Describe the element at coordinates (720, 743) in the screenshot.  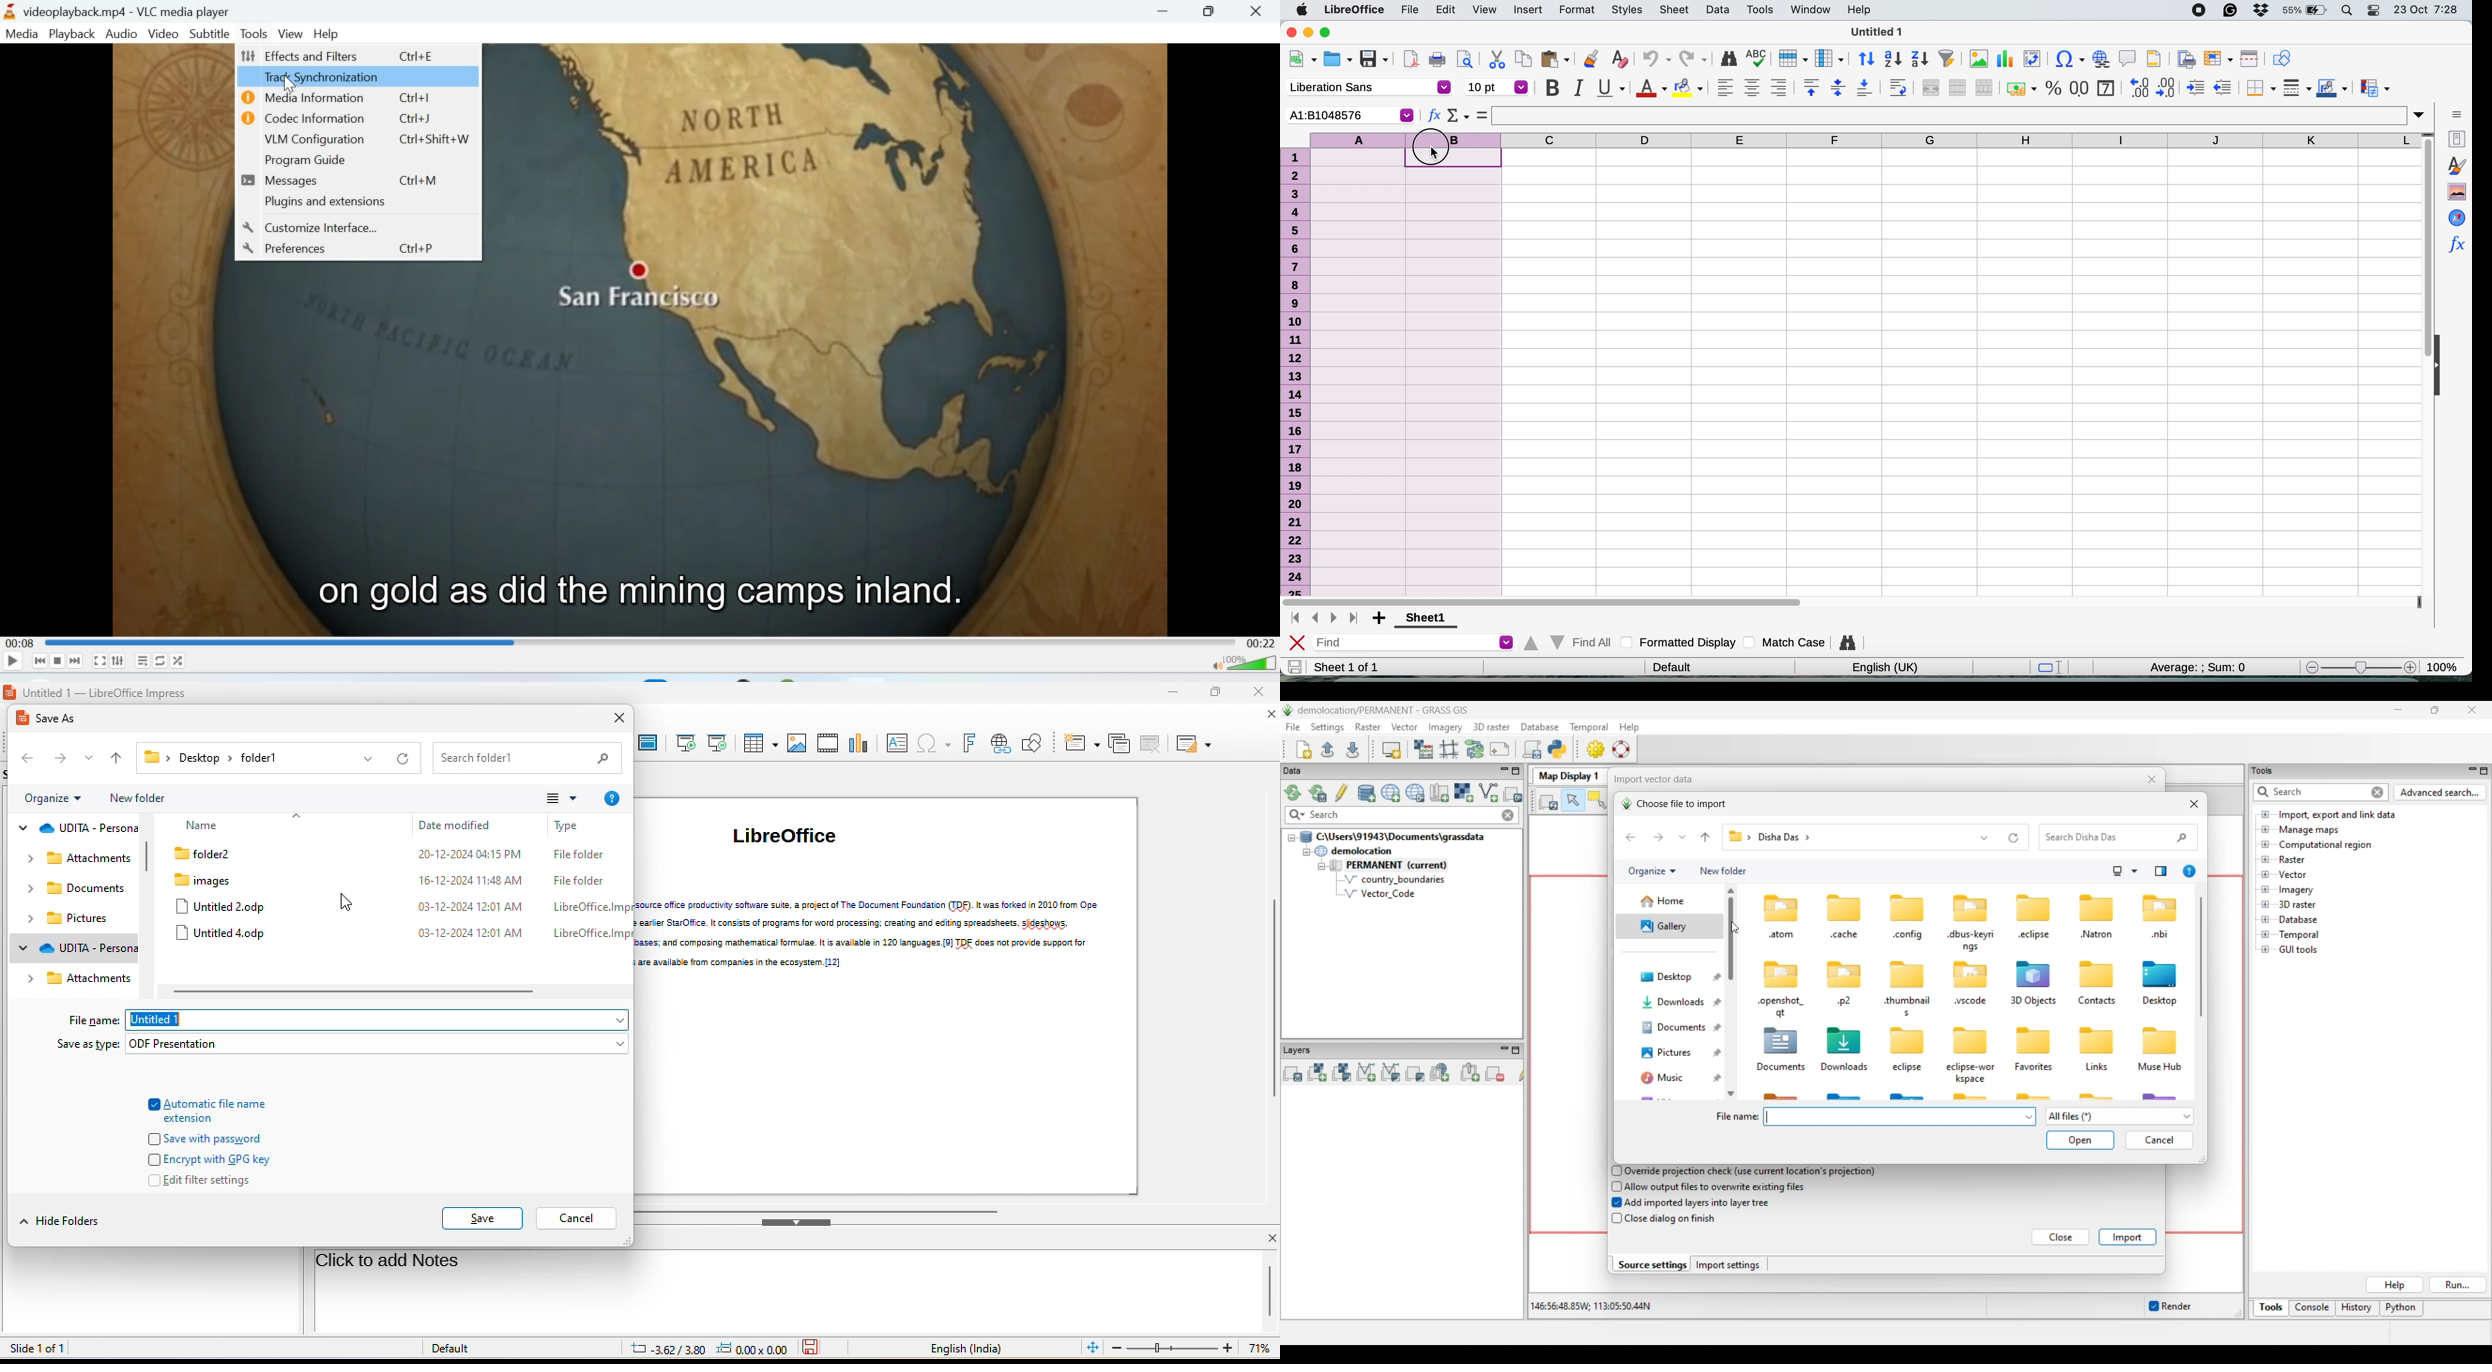
I see `start from current slide ` at that location.